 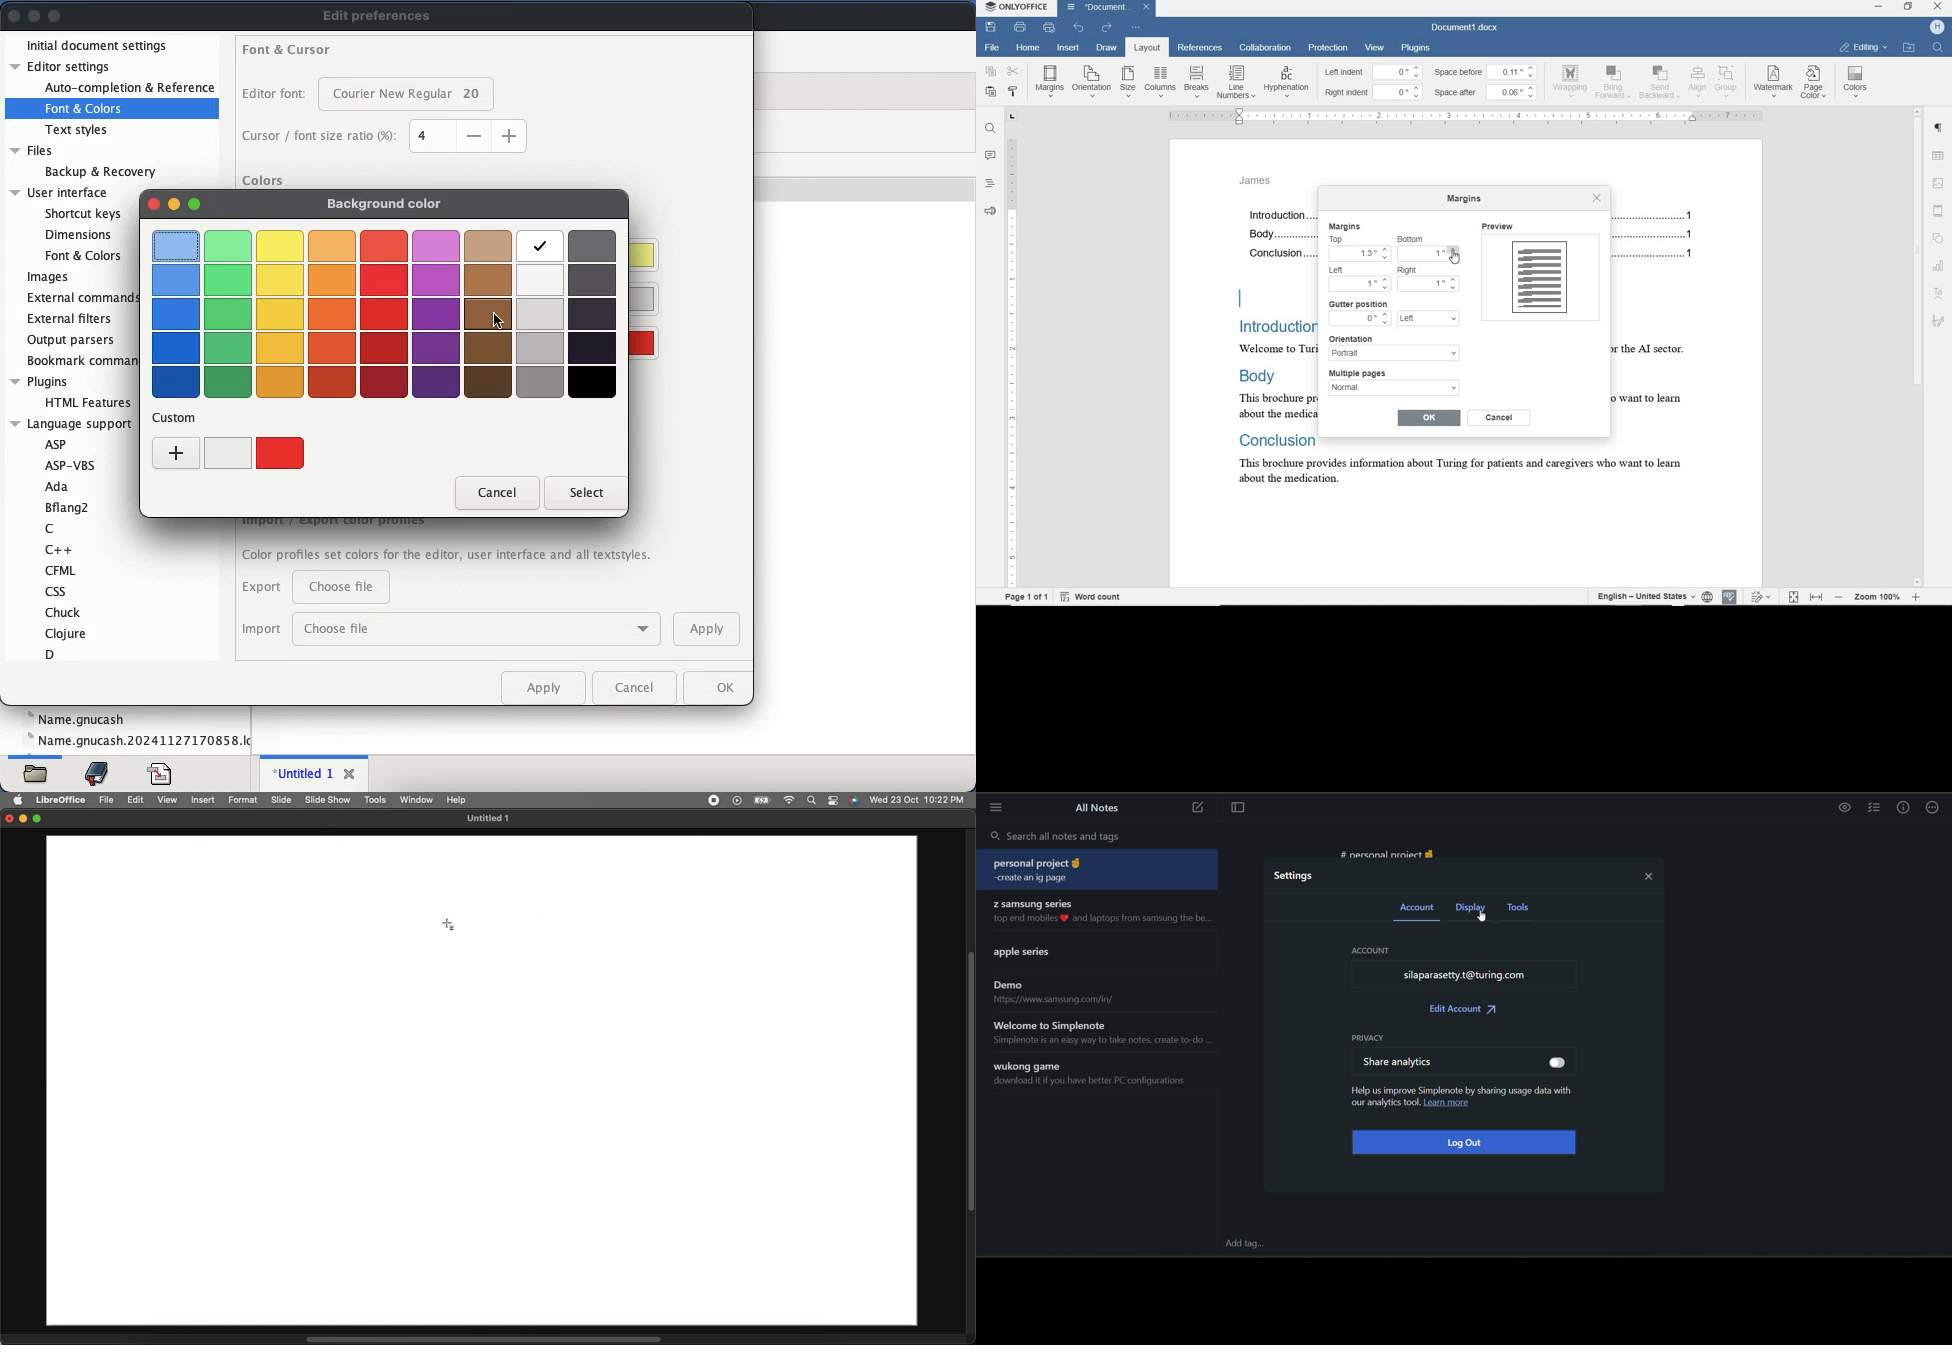 I want to click on right, so click(x=1411, y=270).